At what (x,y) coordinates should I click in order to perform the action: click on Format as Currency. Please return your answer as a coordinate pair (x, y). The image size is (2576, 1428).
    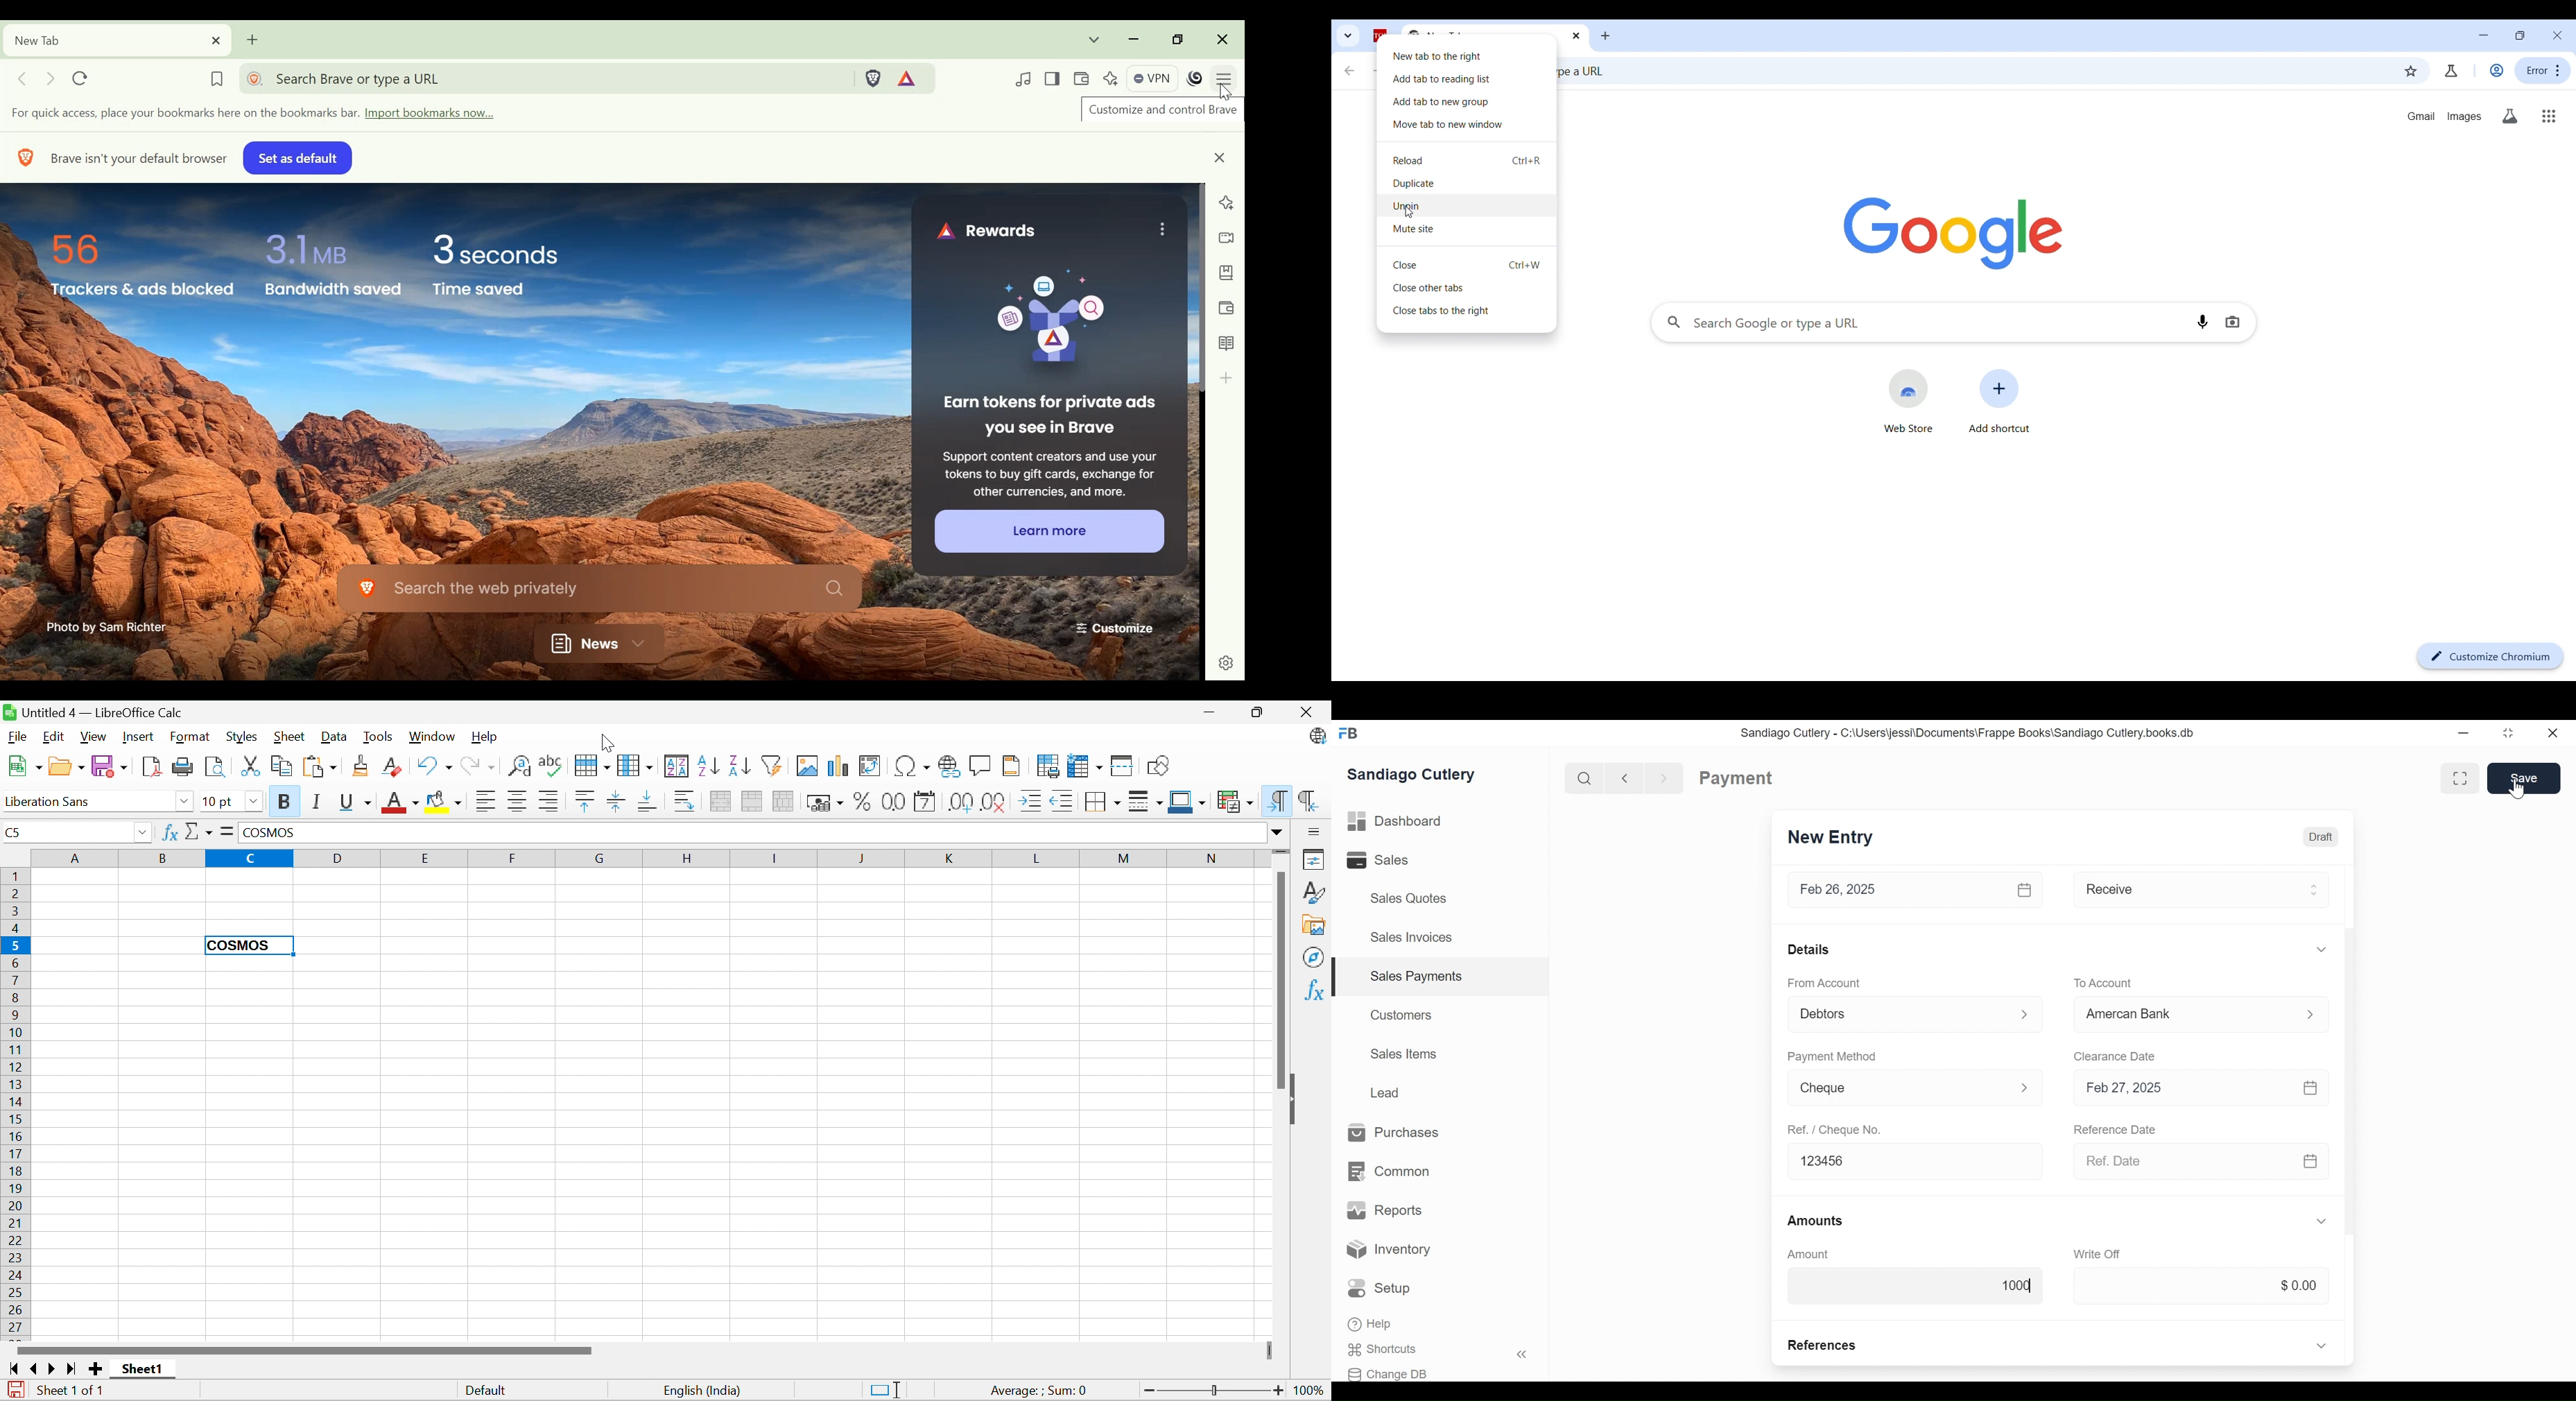
    Looking at the image, I should click on (824, 802).